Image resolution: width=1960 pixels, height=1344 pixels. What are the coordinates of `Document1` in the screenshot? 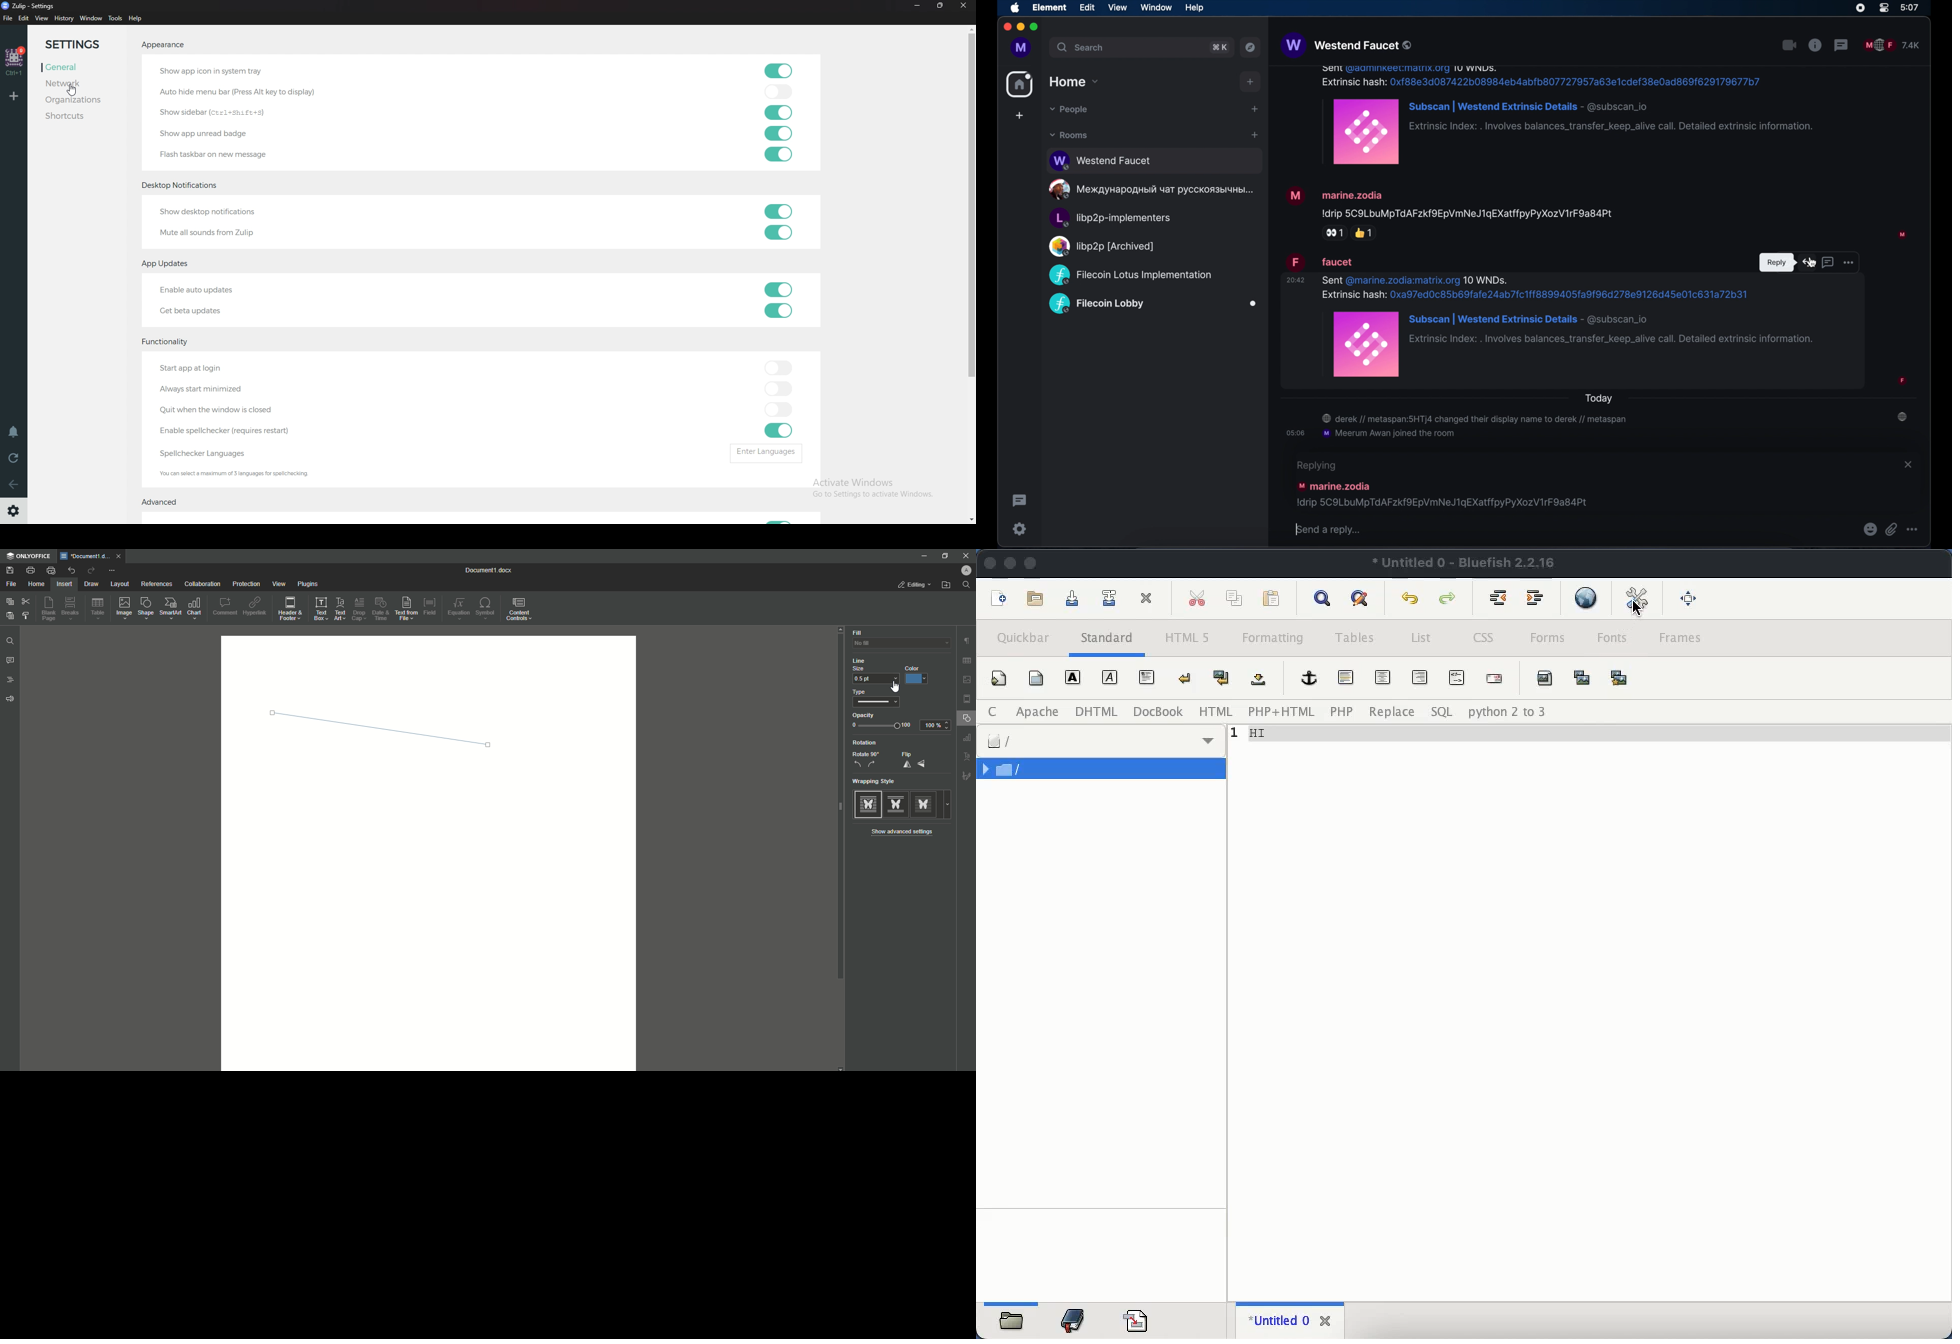 It's located at (483, 570).